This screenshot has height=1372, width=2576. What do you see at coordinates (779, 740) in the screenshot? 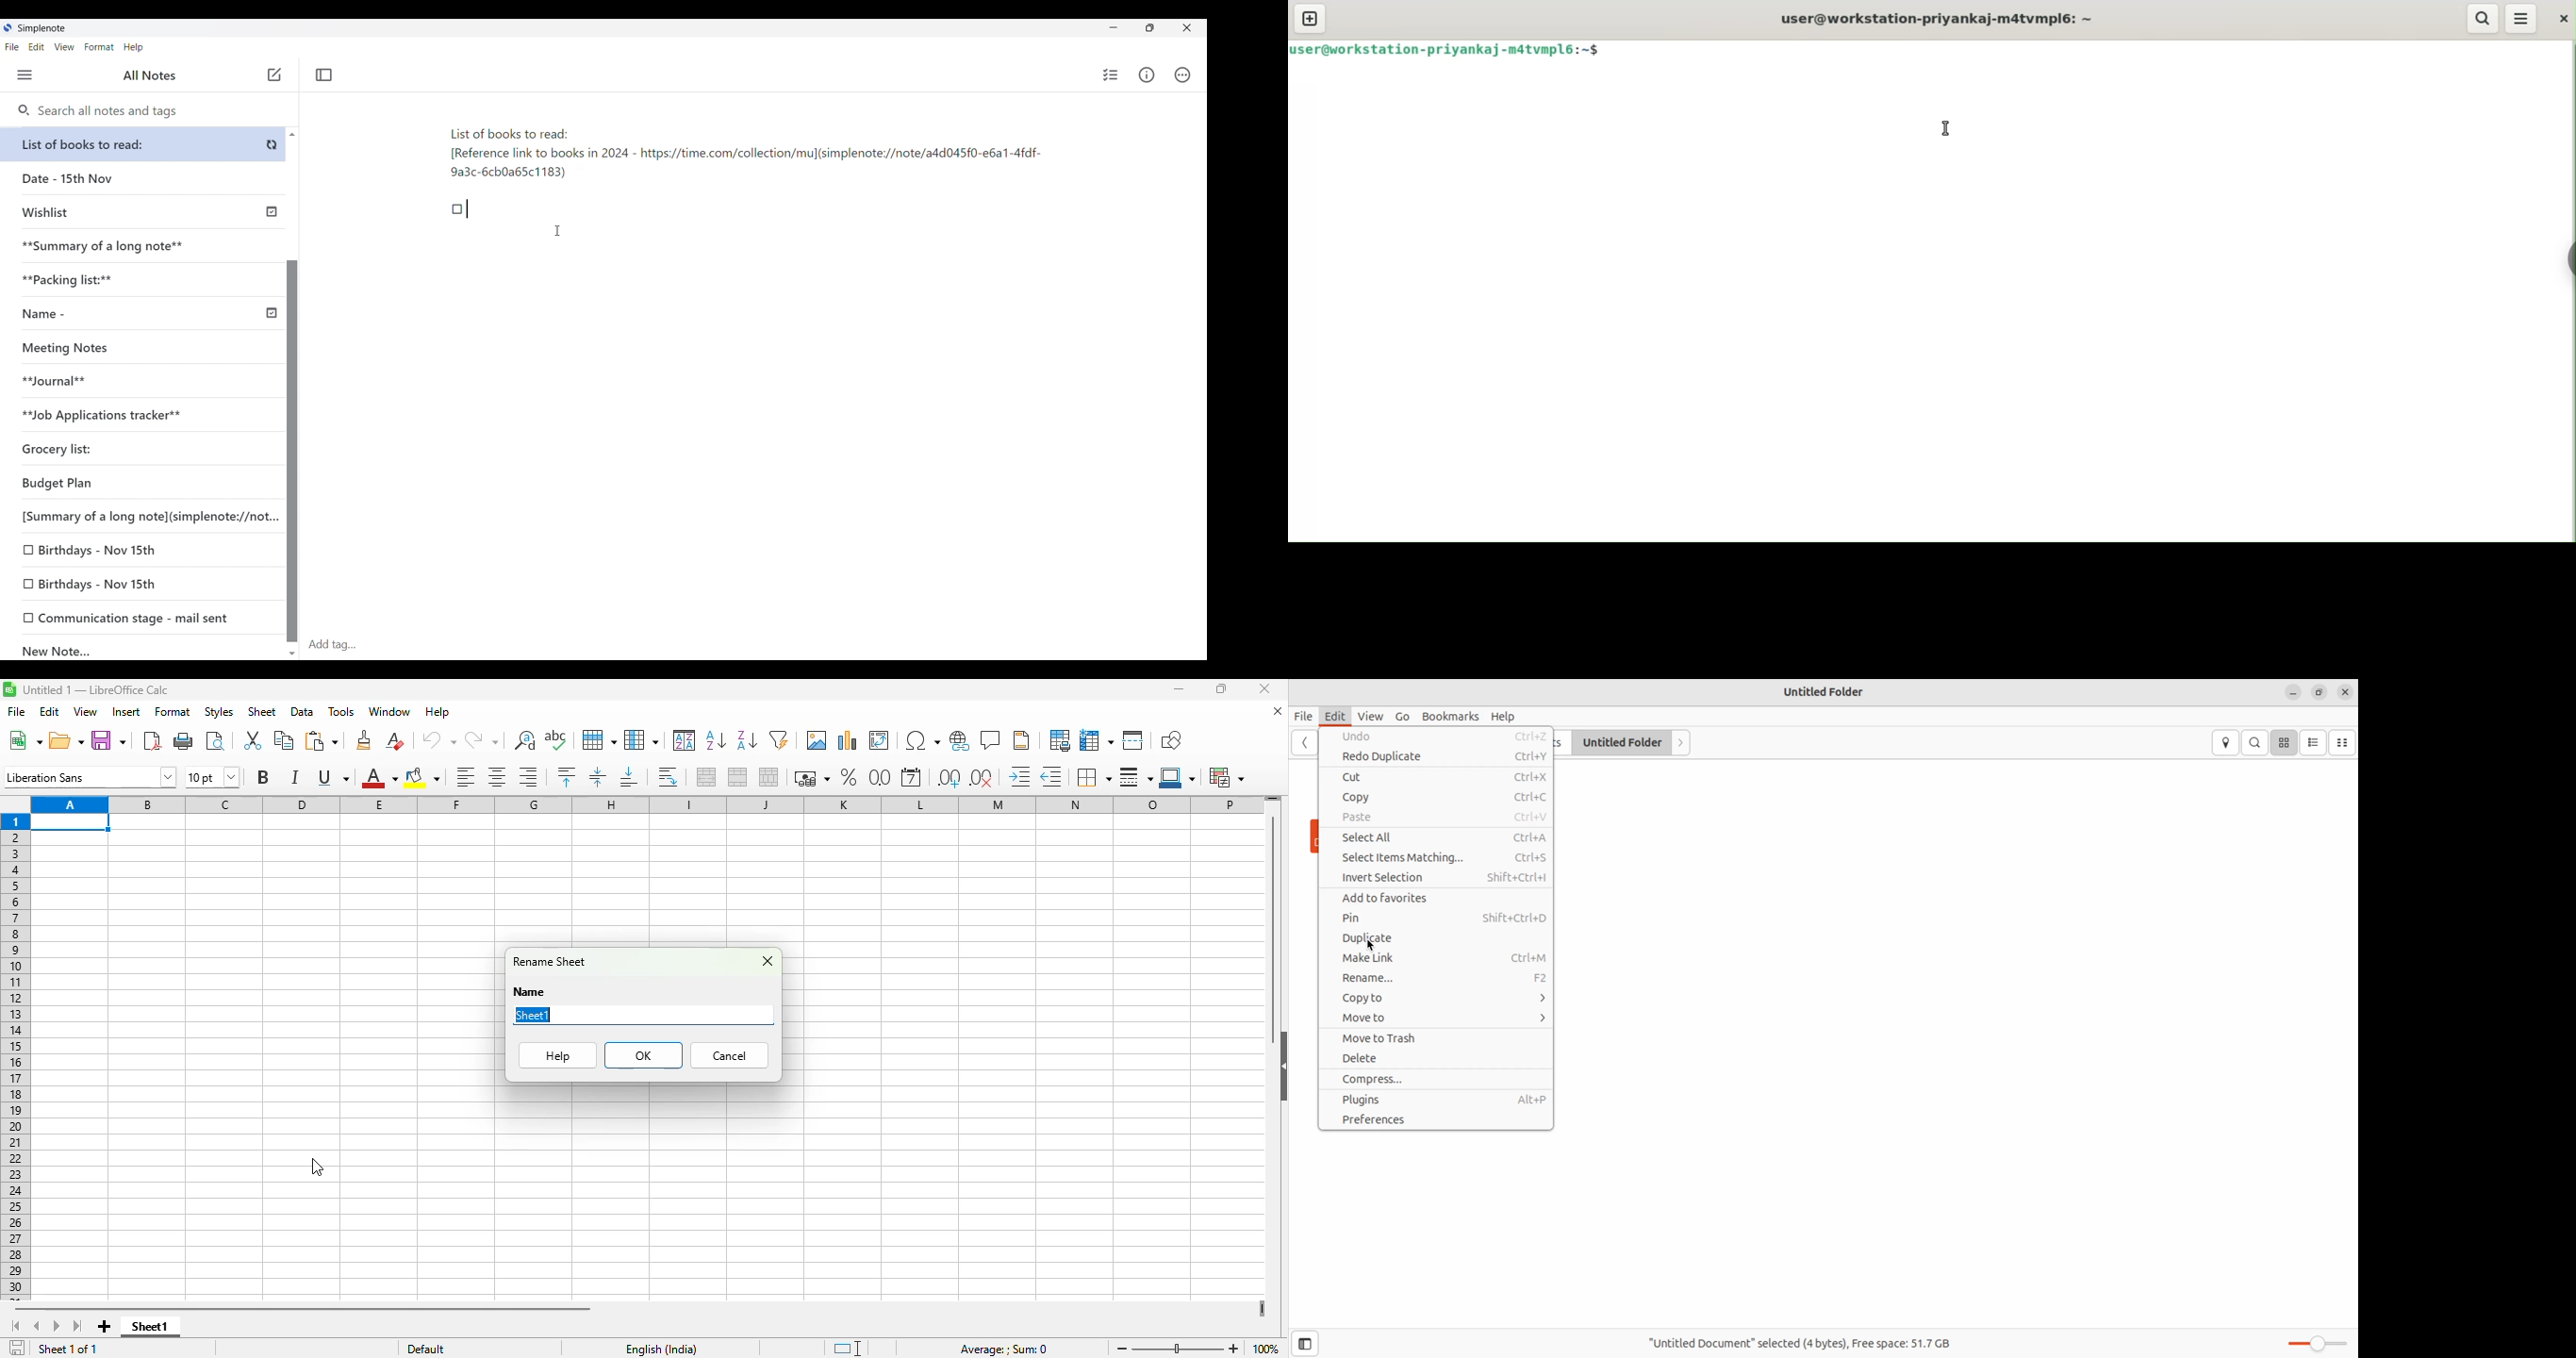
I see `autoFilter` at bounding box center [779, 740].